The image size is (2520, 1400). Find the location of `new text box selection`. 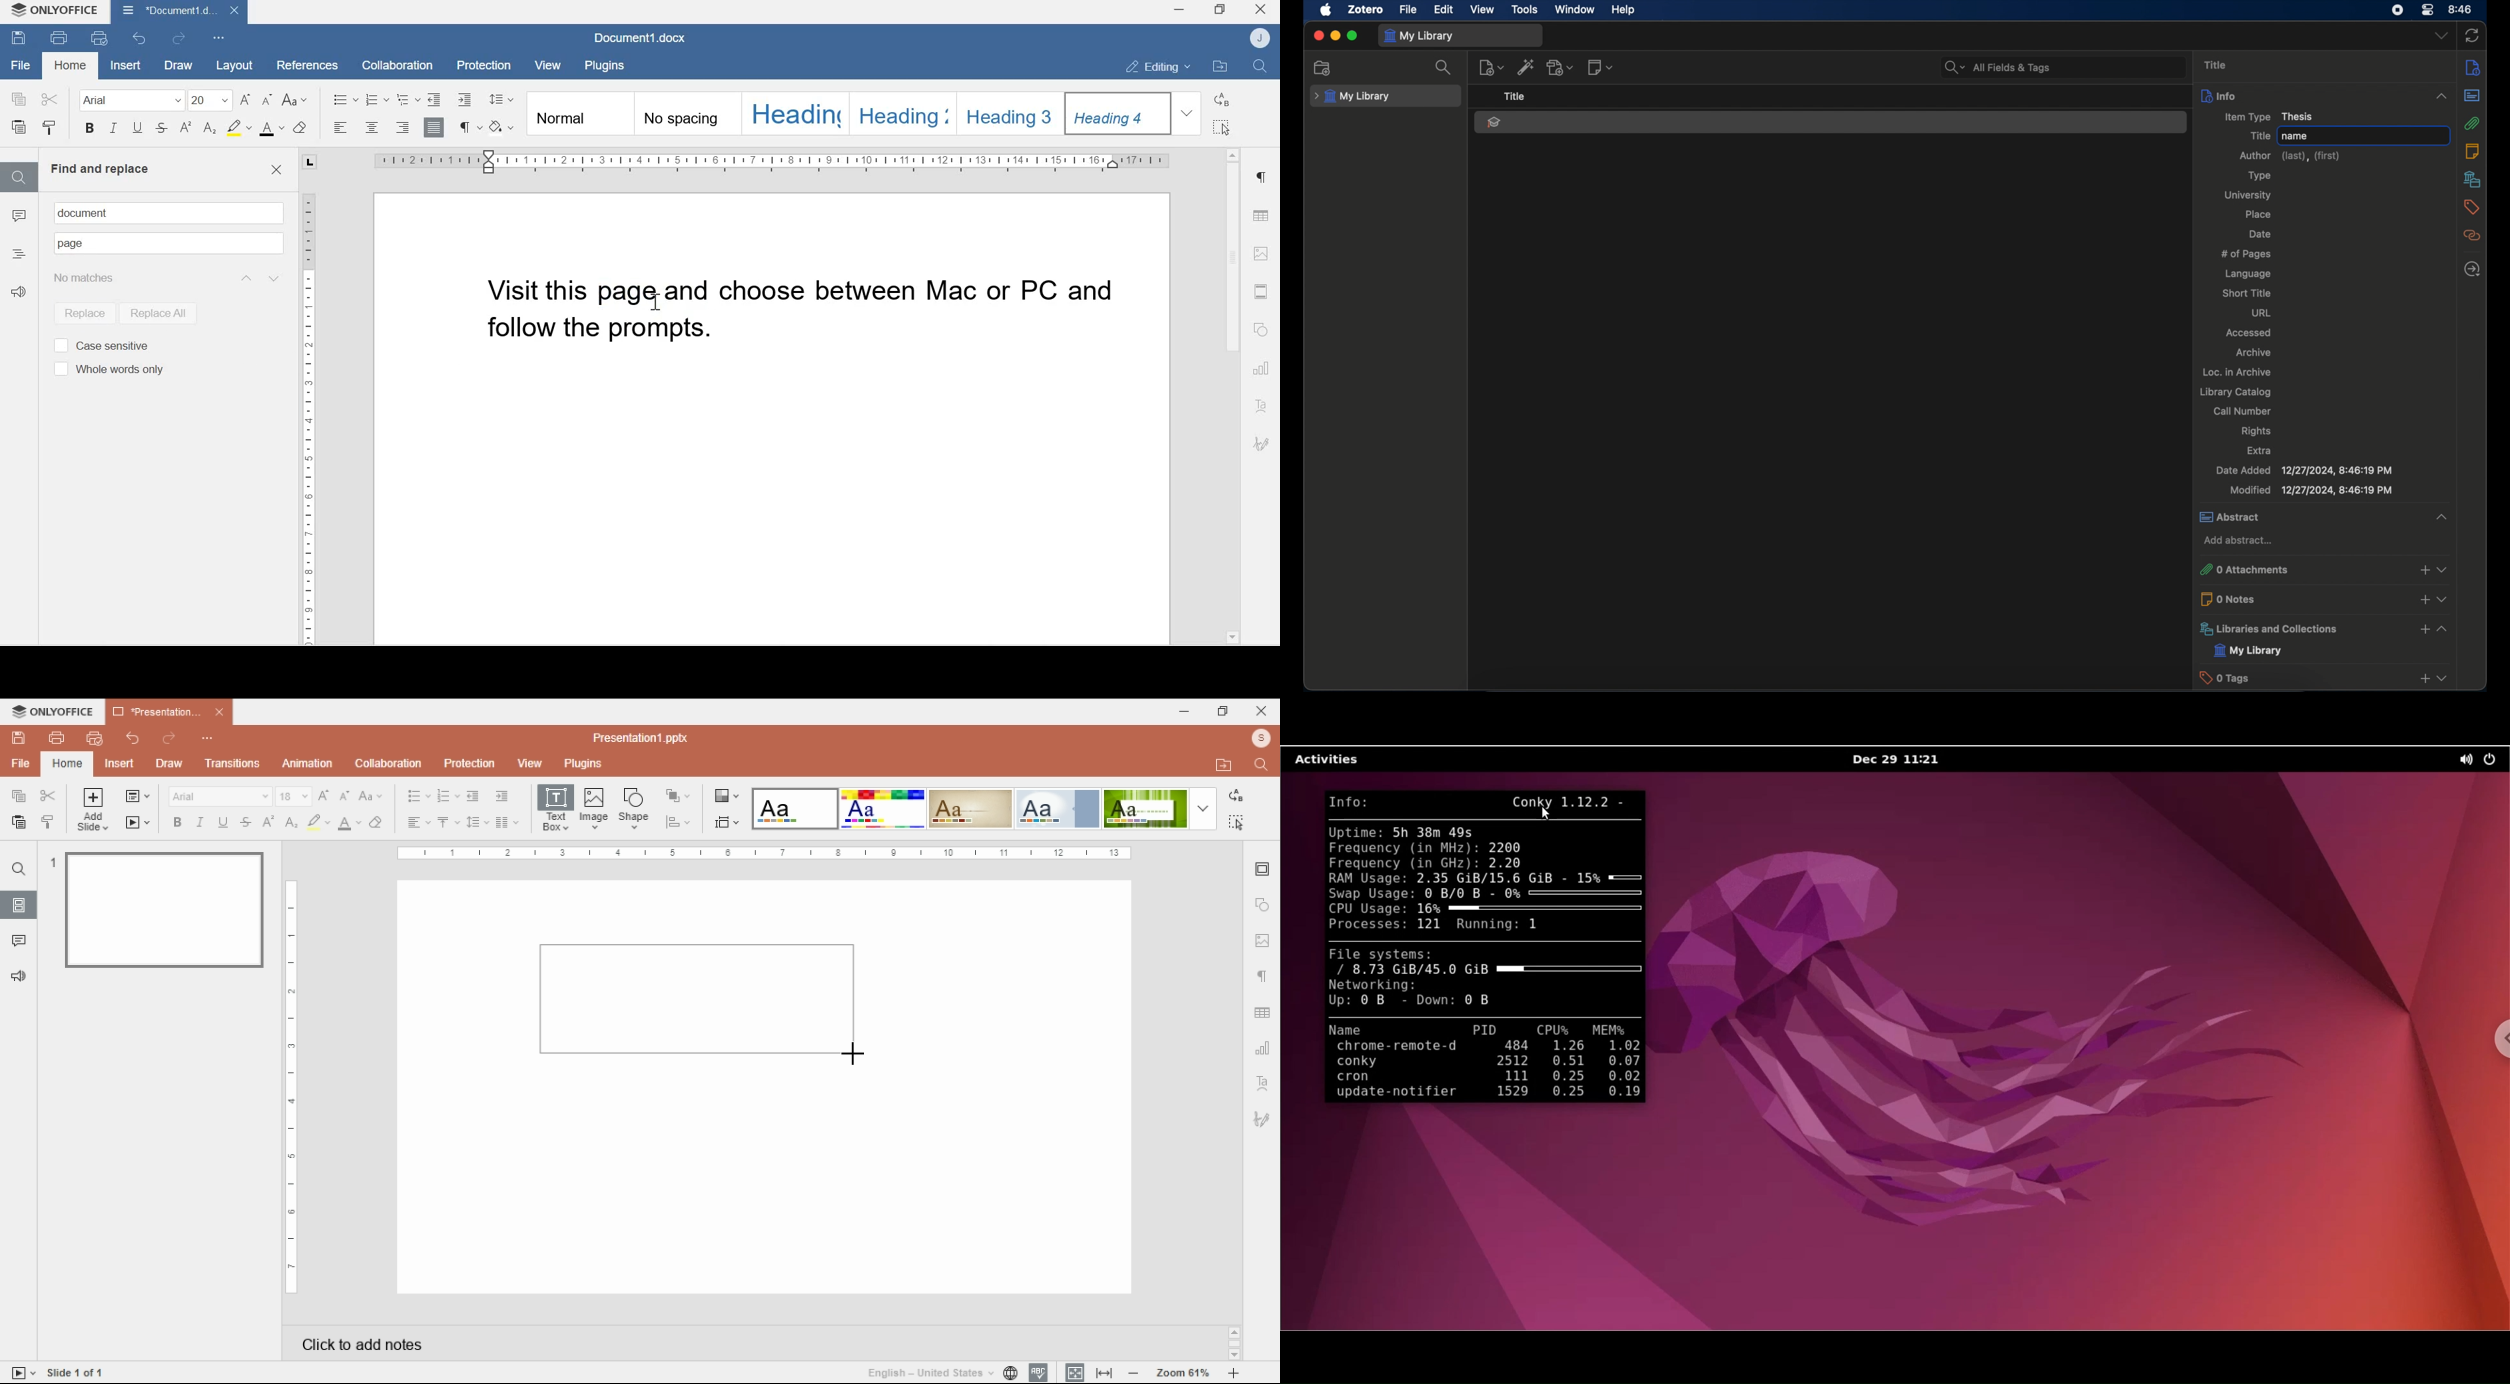

new text box selection is located at coordinates (694, 1000).